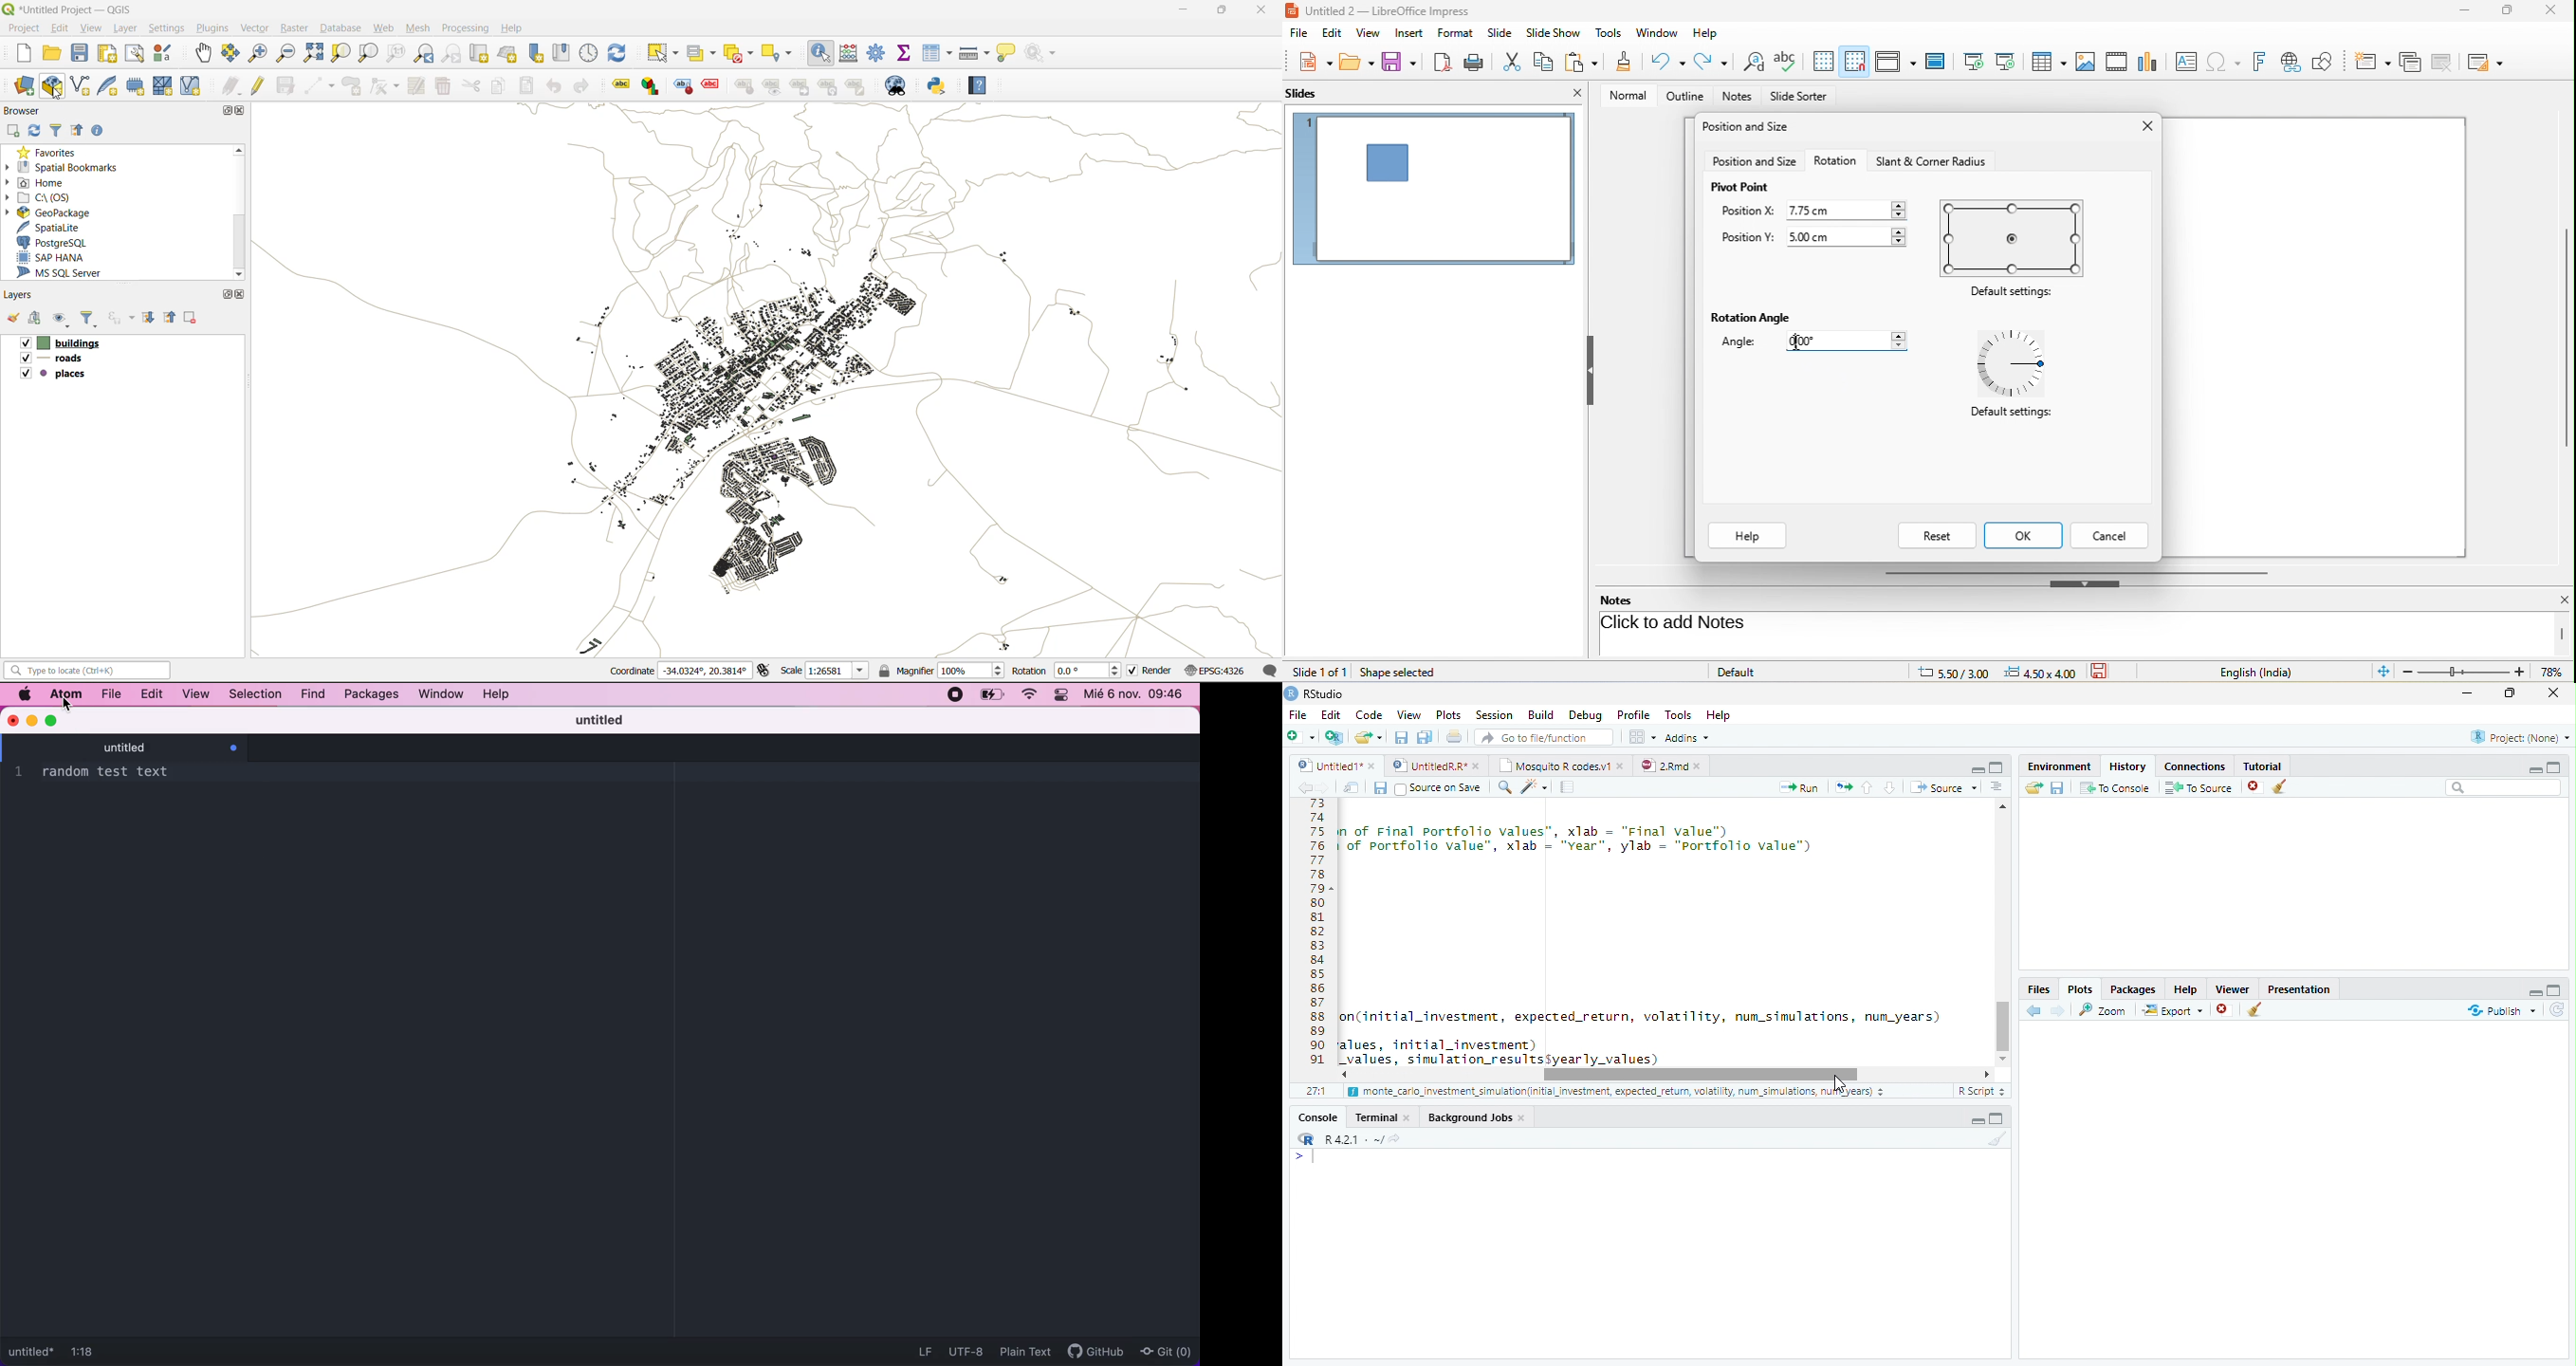  Describe the element at coordinates (2010, 416) in the screenshot. I see `default settings` at that location.